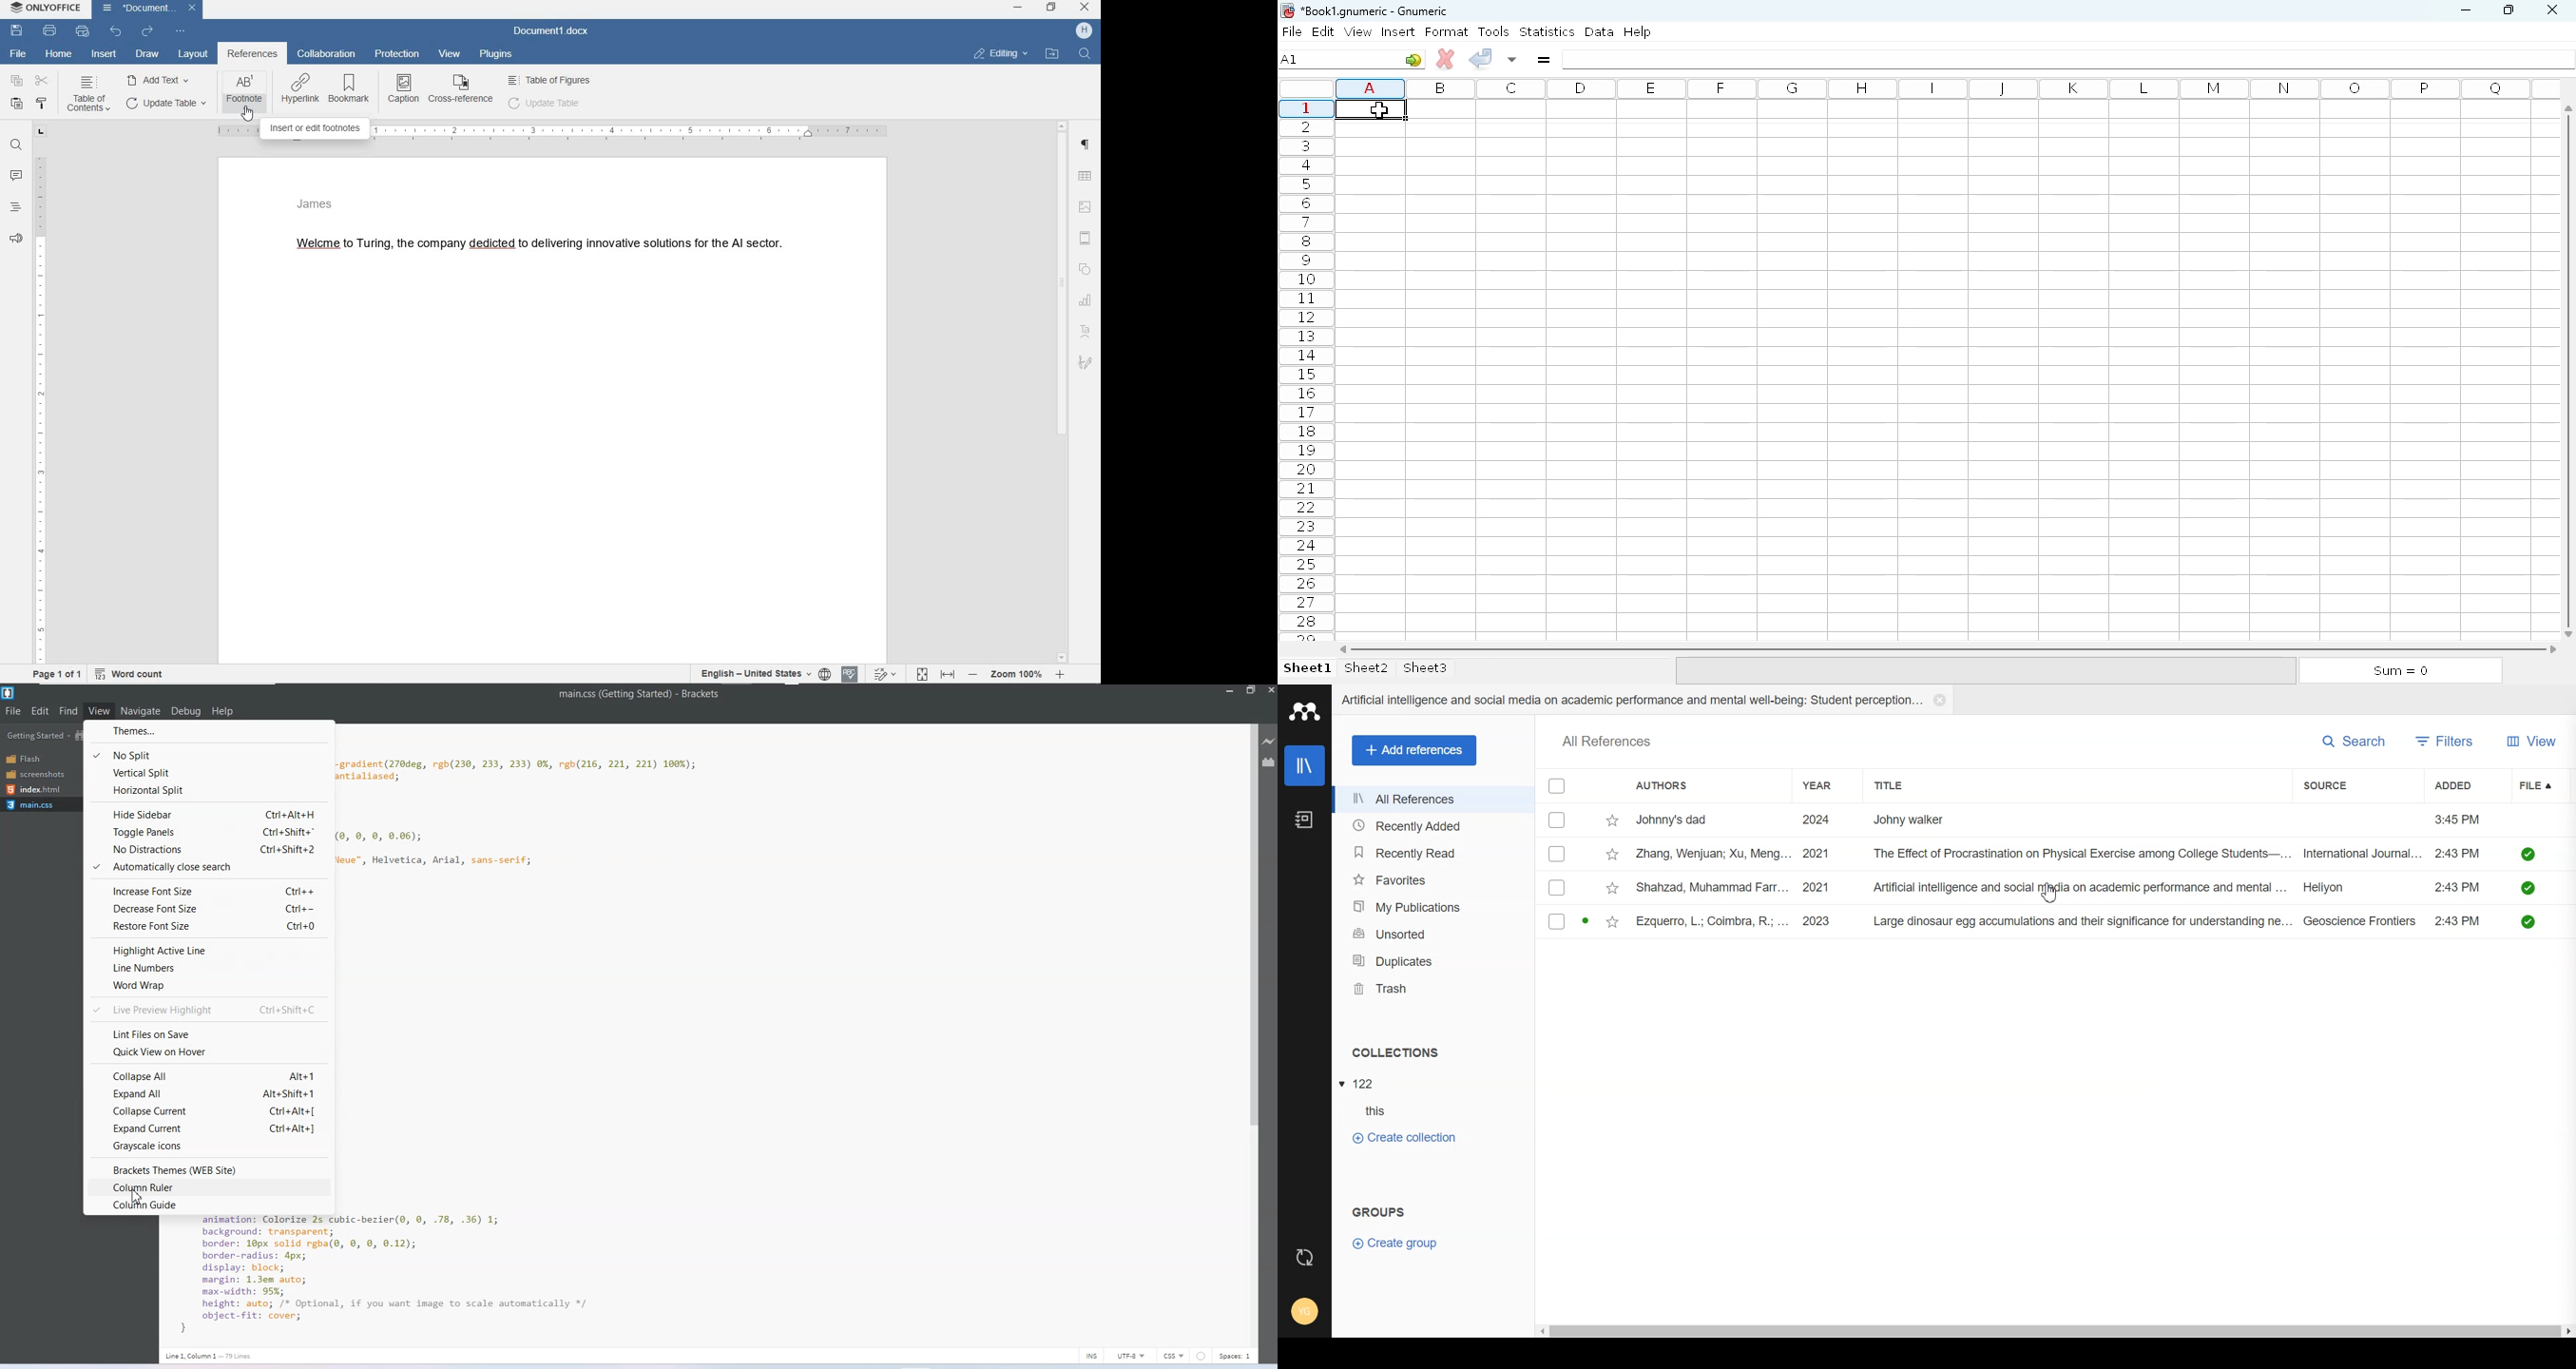  I want to click on cross-reference, so click(463, 90).